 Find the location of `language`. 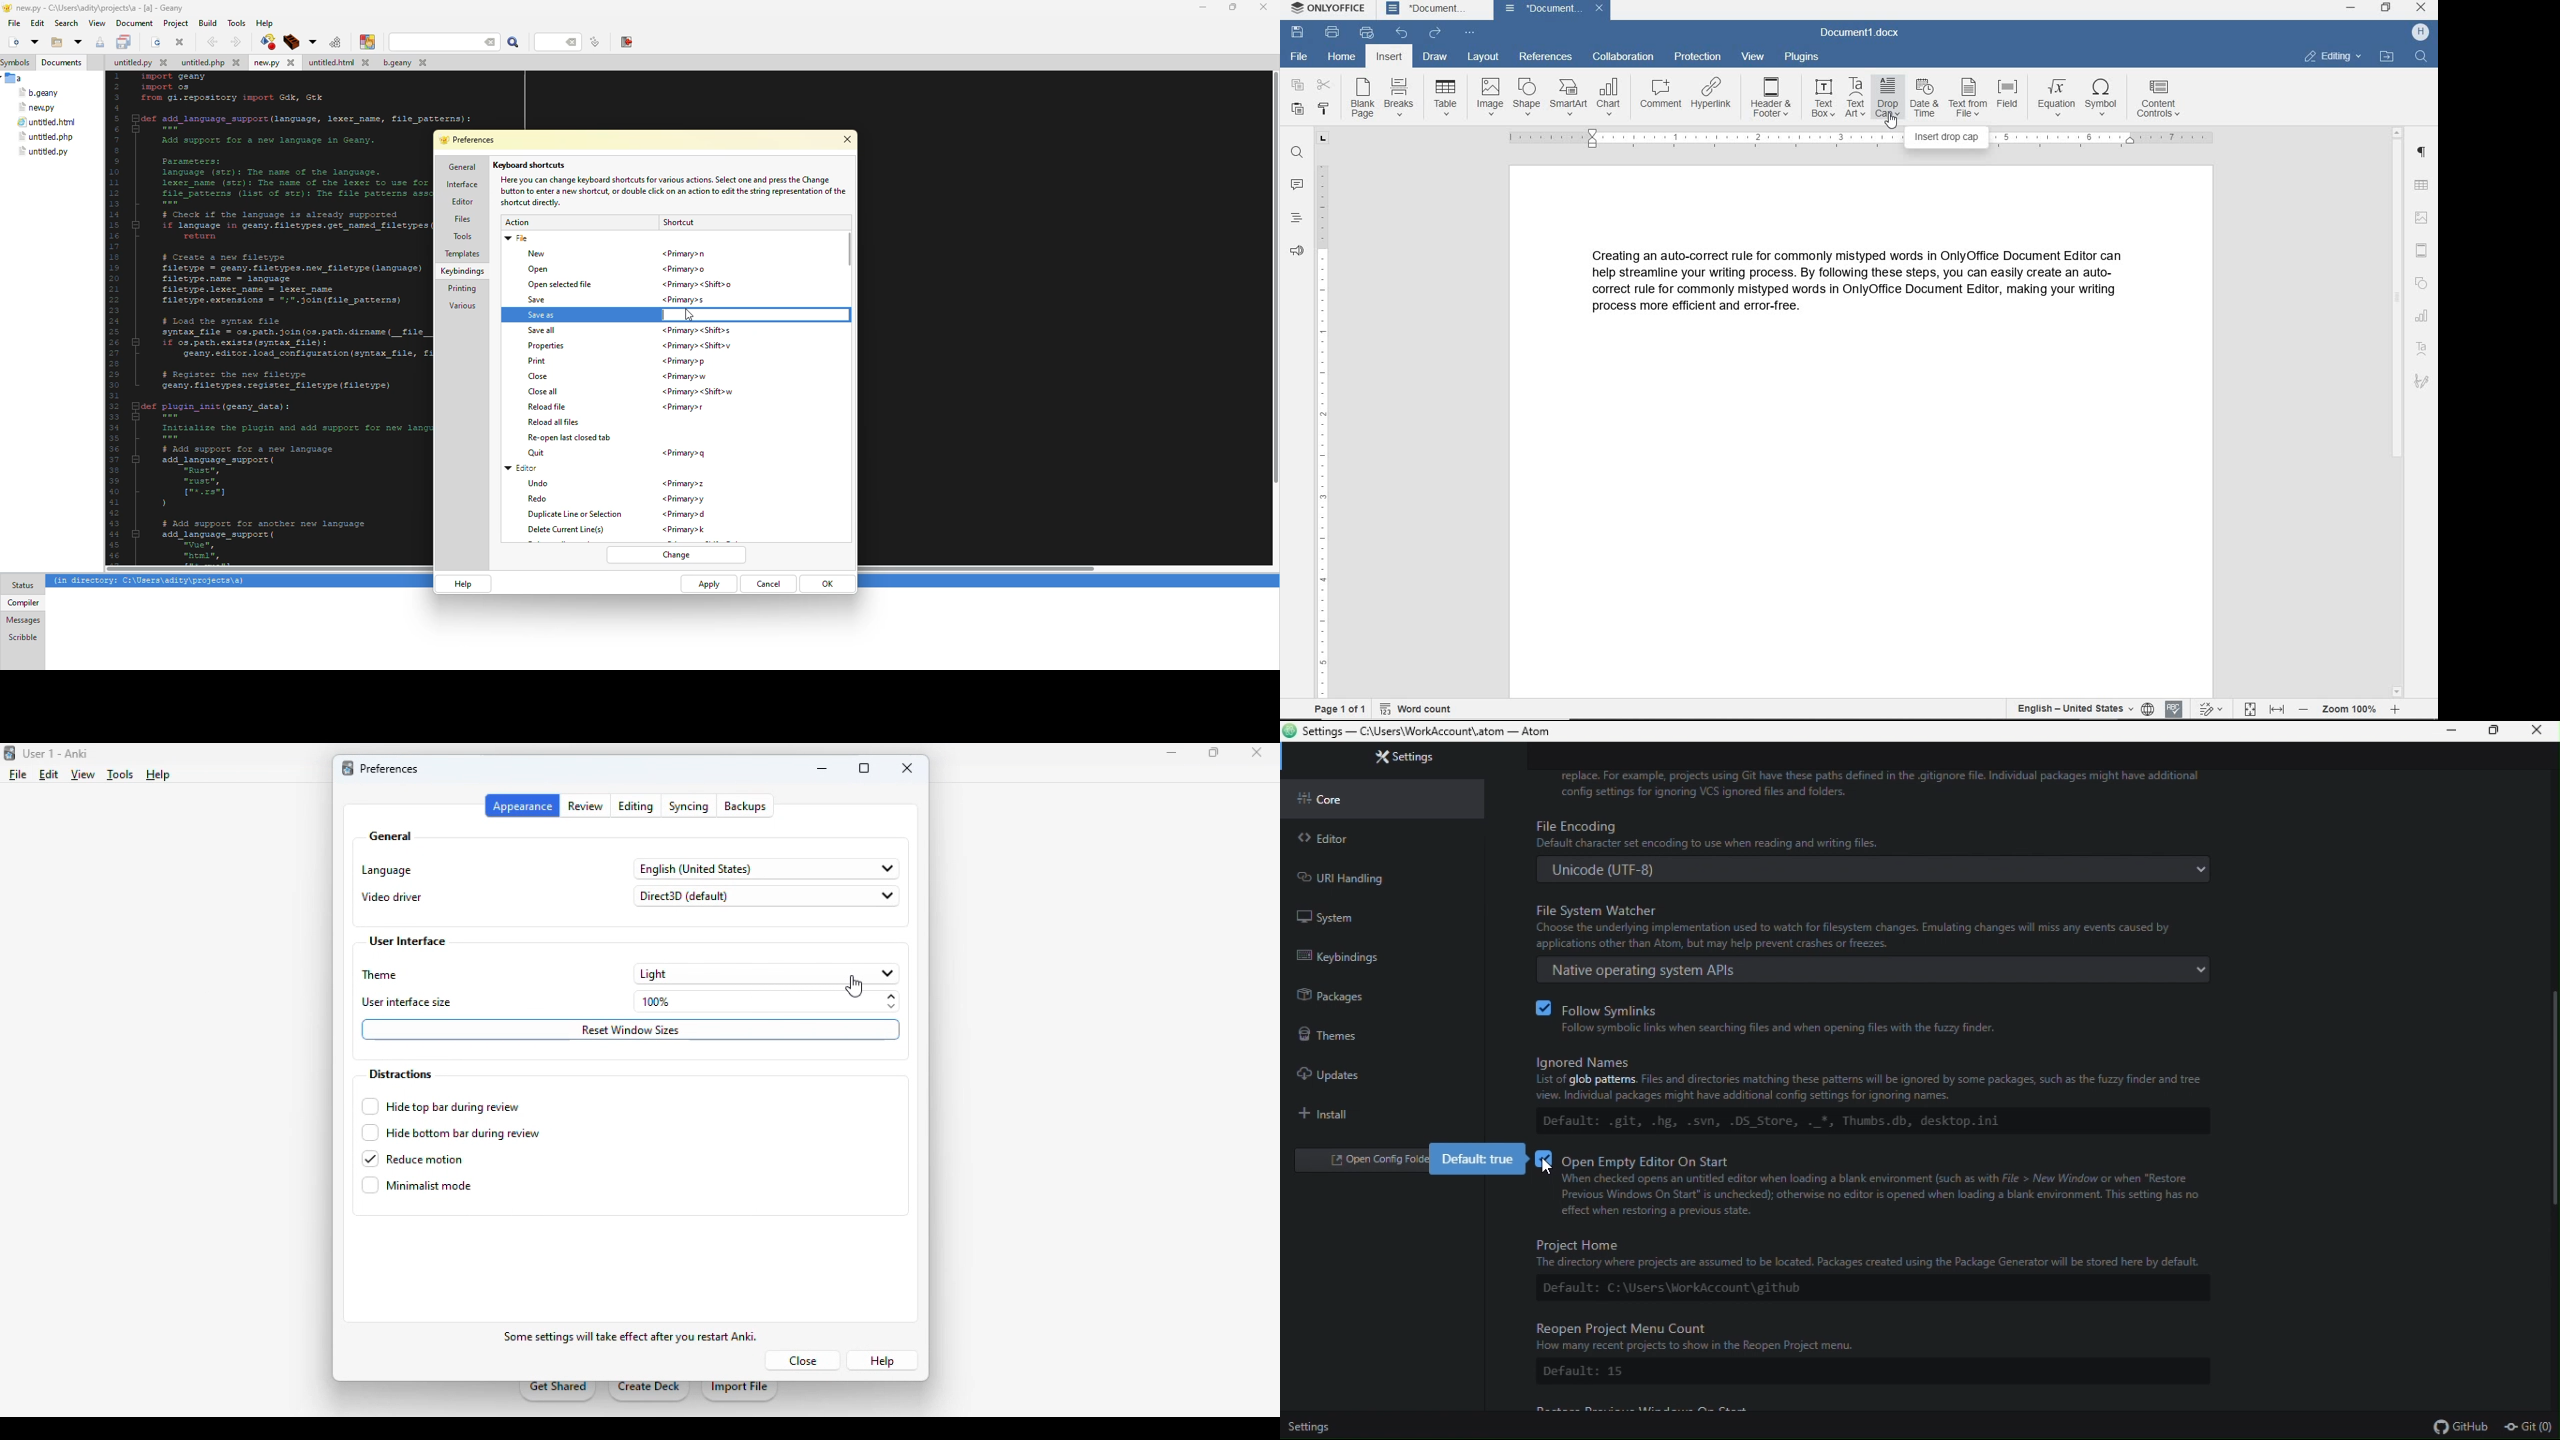

language is located at coordinates (386, 870).